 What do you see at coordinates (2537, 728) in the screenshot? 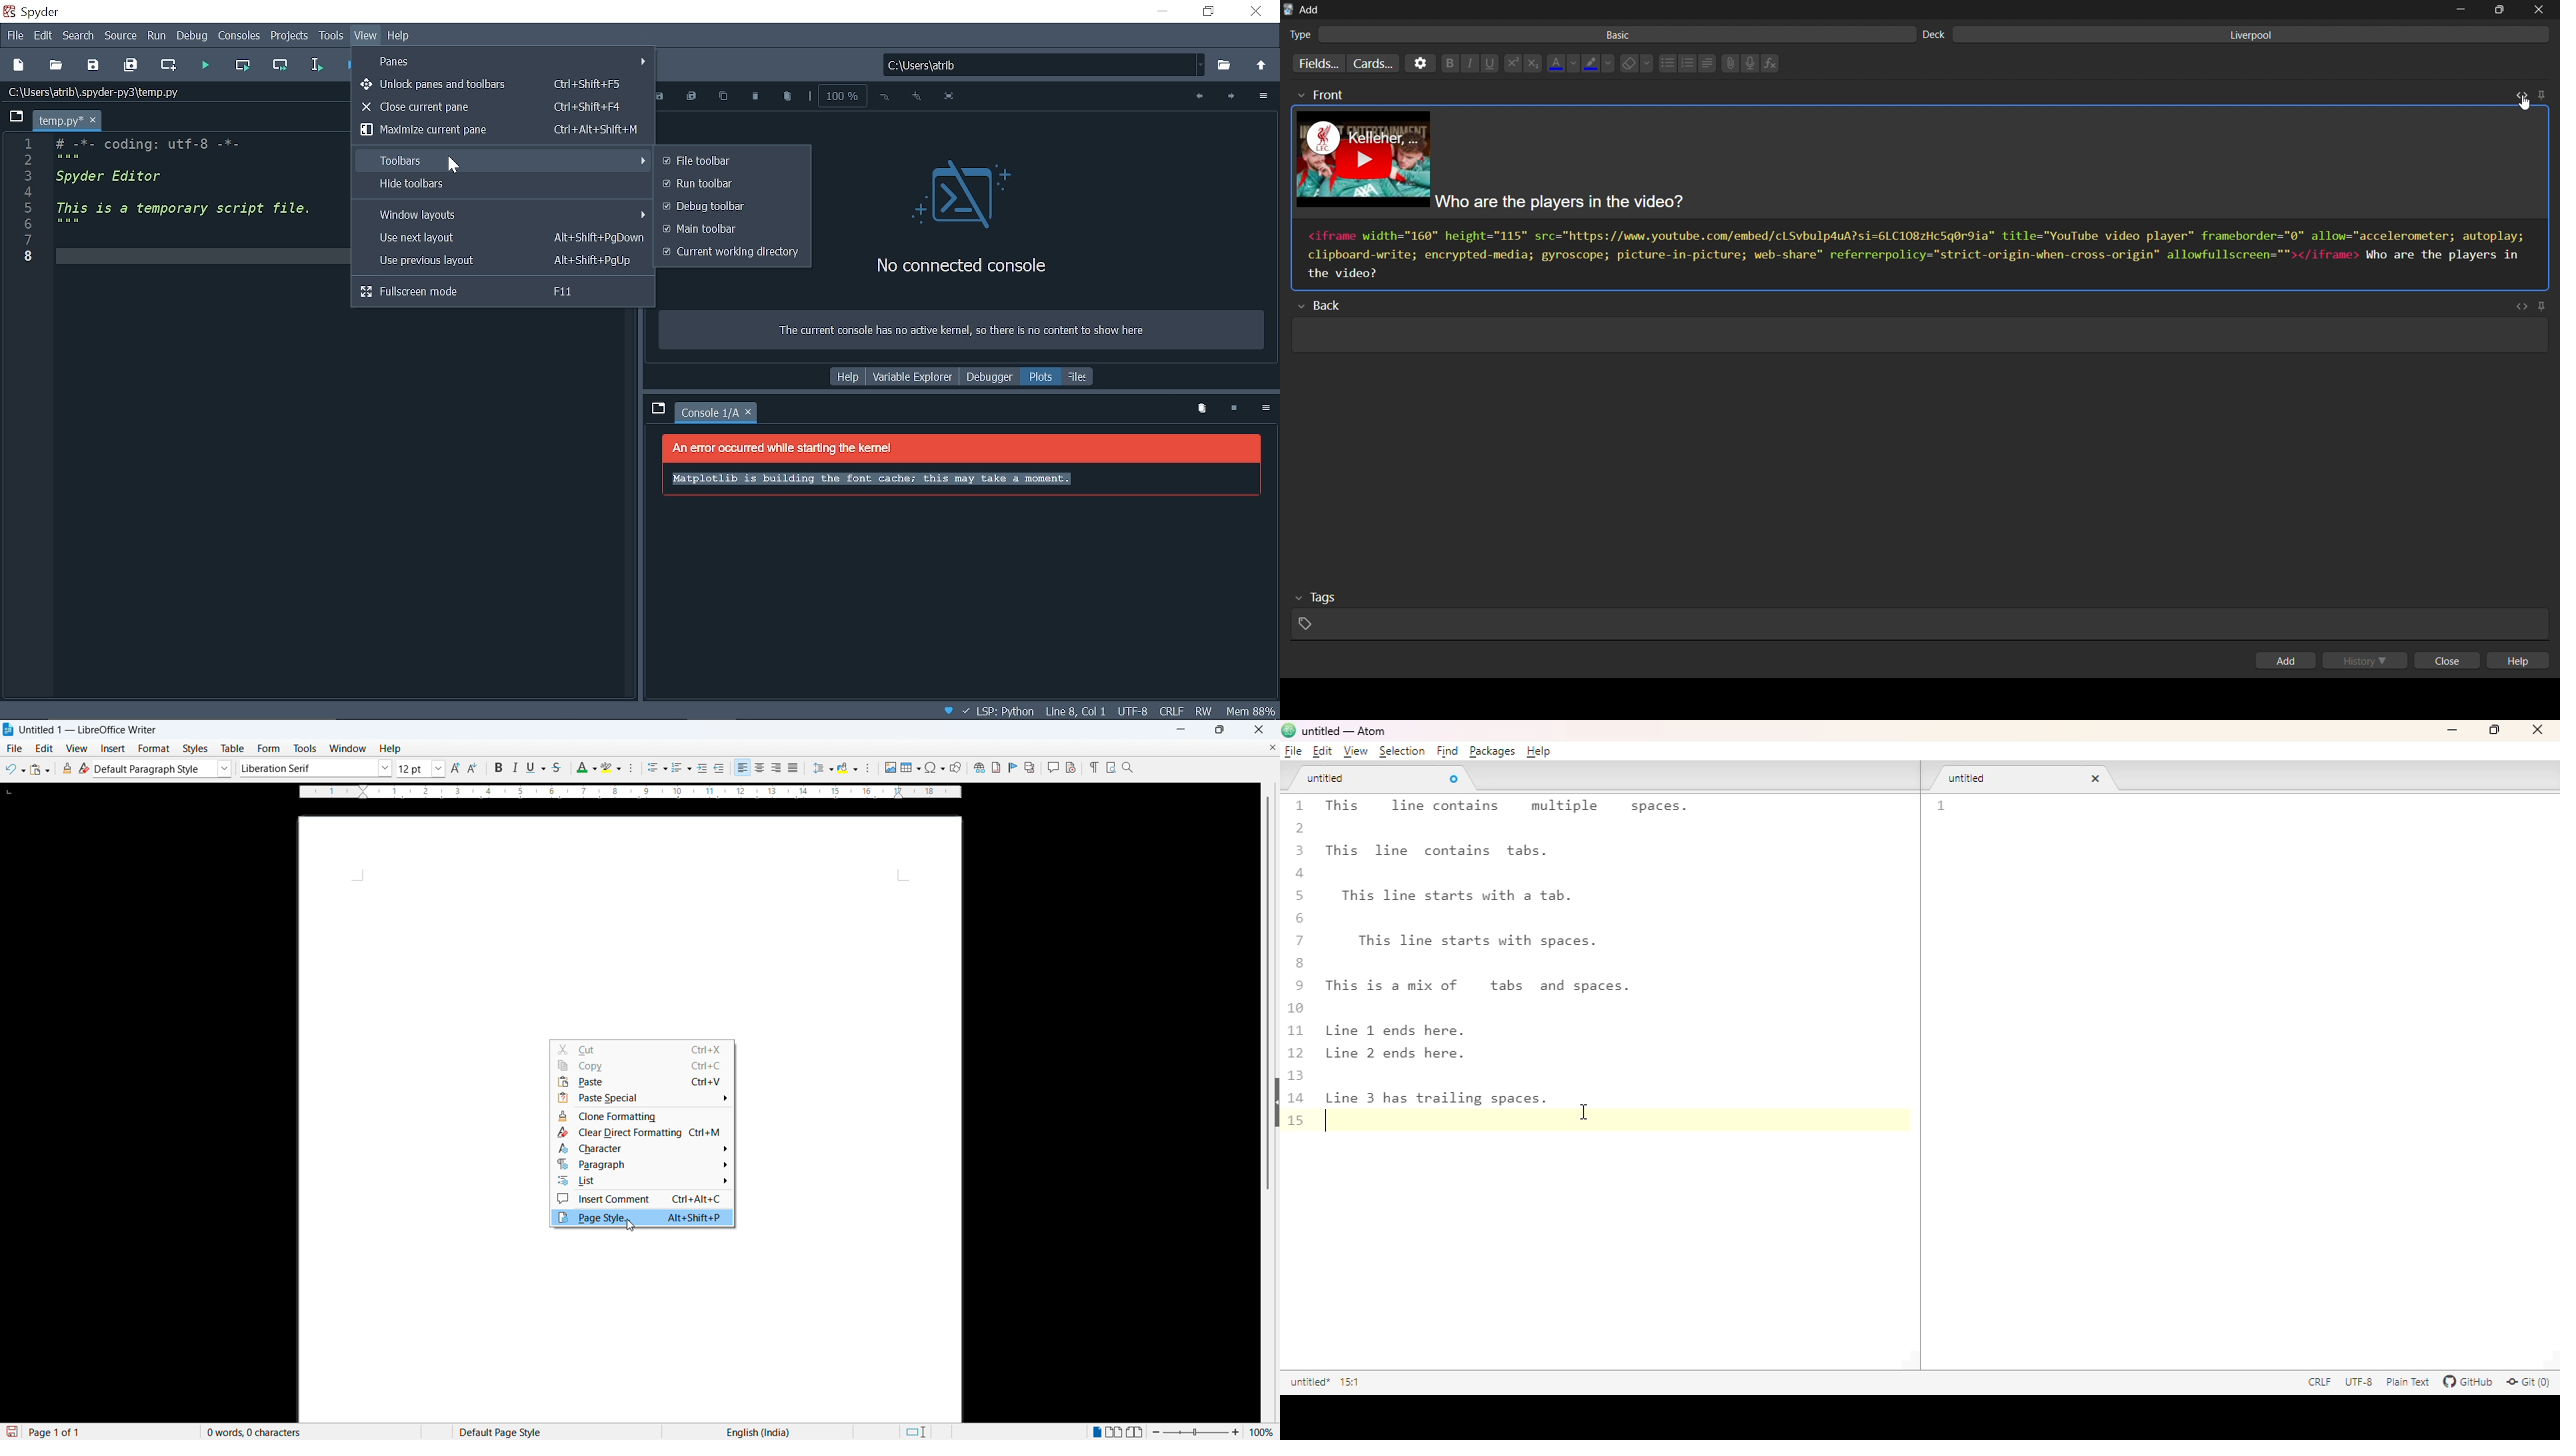
I see `close` at bounding box center [2537, 728].